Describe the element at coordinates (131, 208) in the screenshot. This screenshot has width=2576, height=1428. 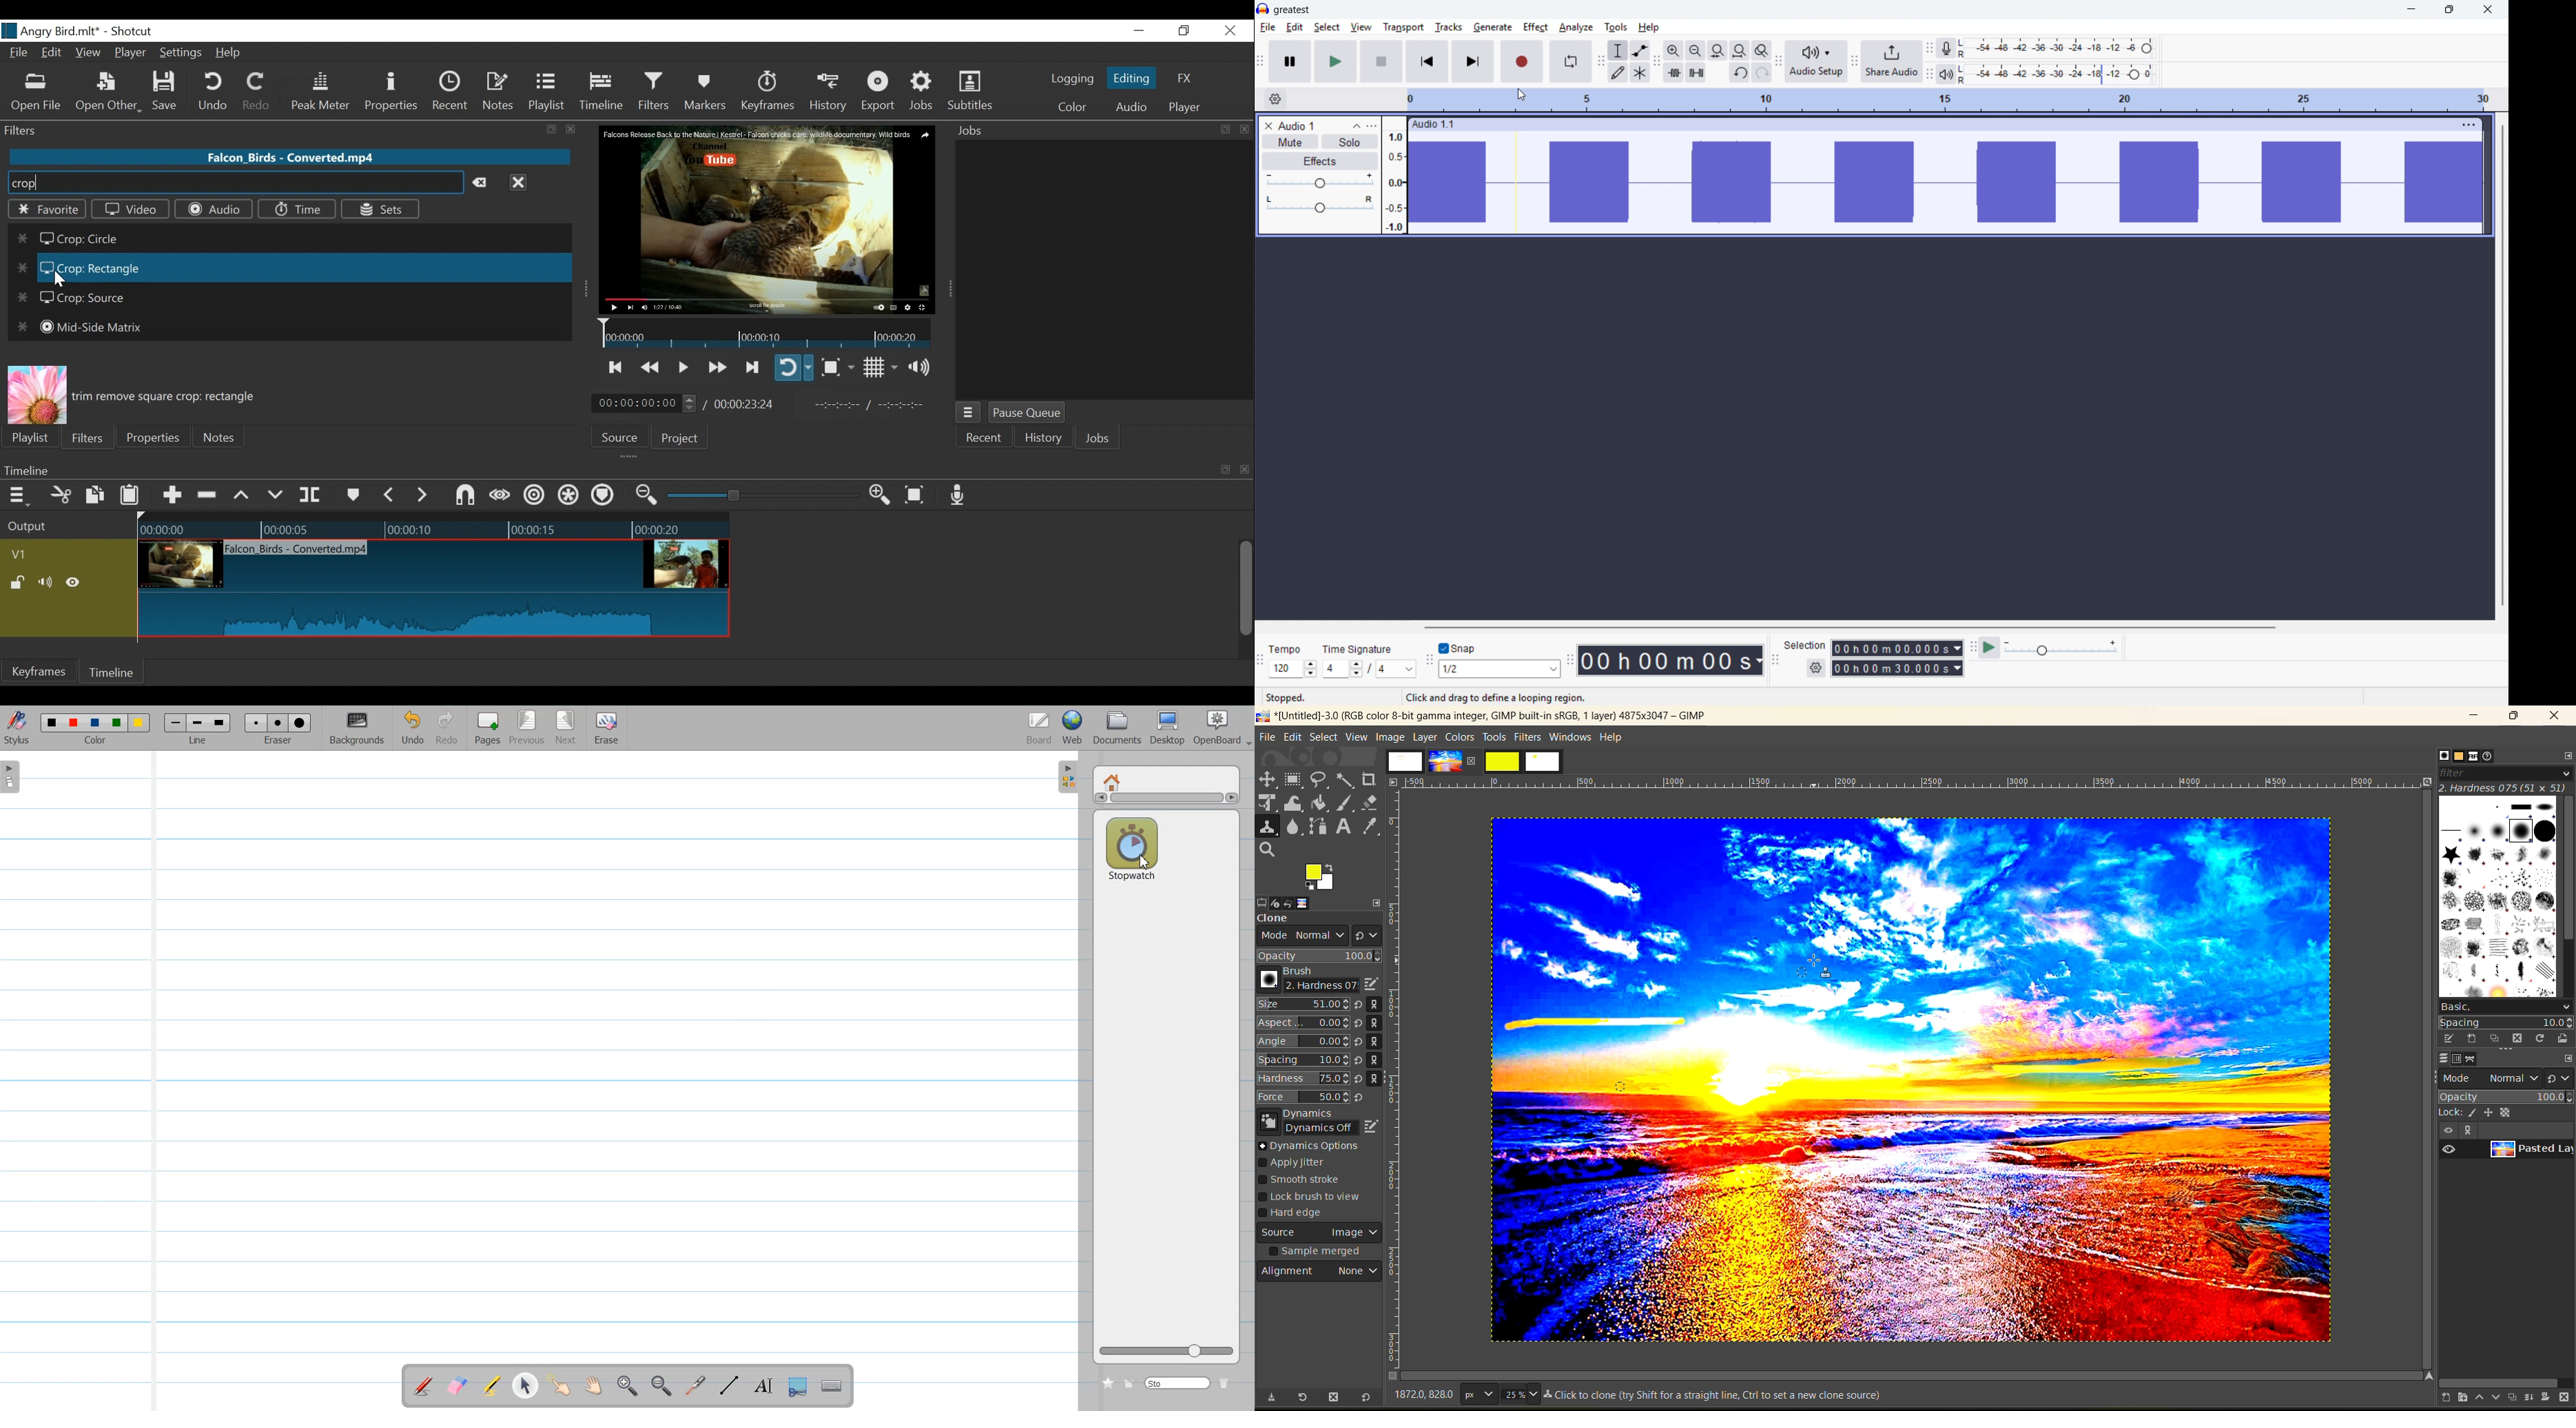
I see `Video` at that location.